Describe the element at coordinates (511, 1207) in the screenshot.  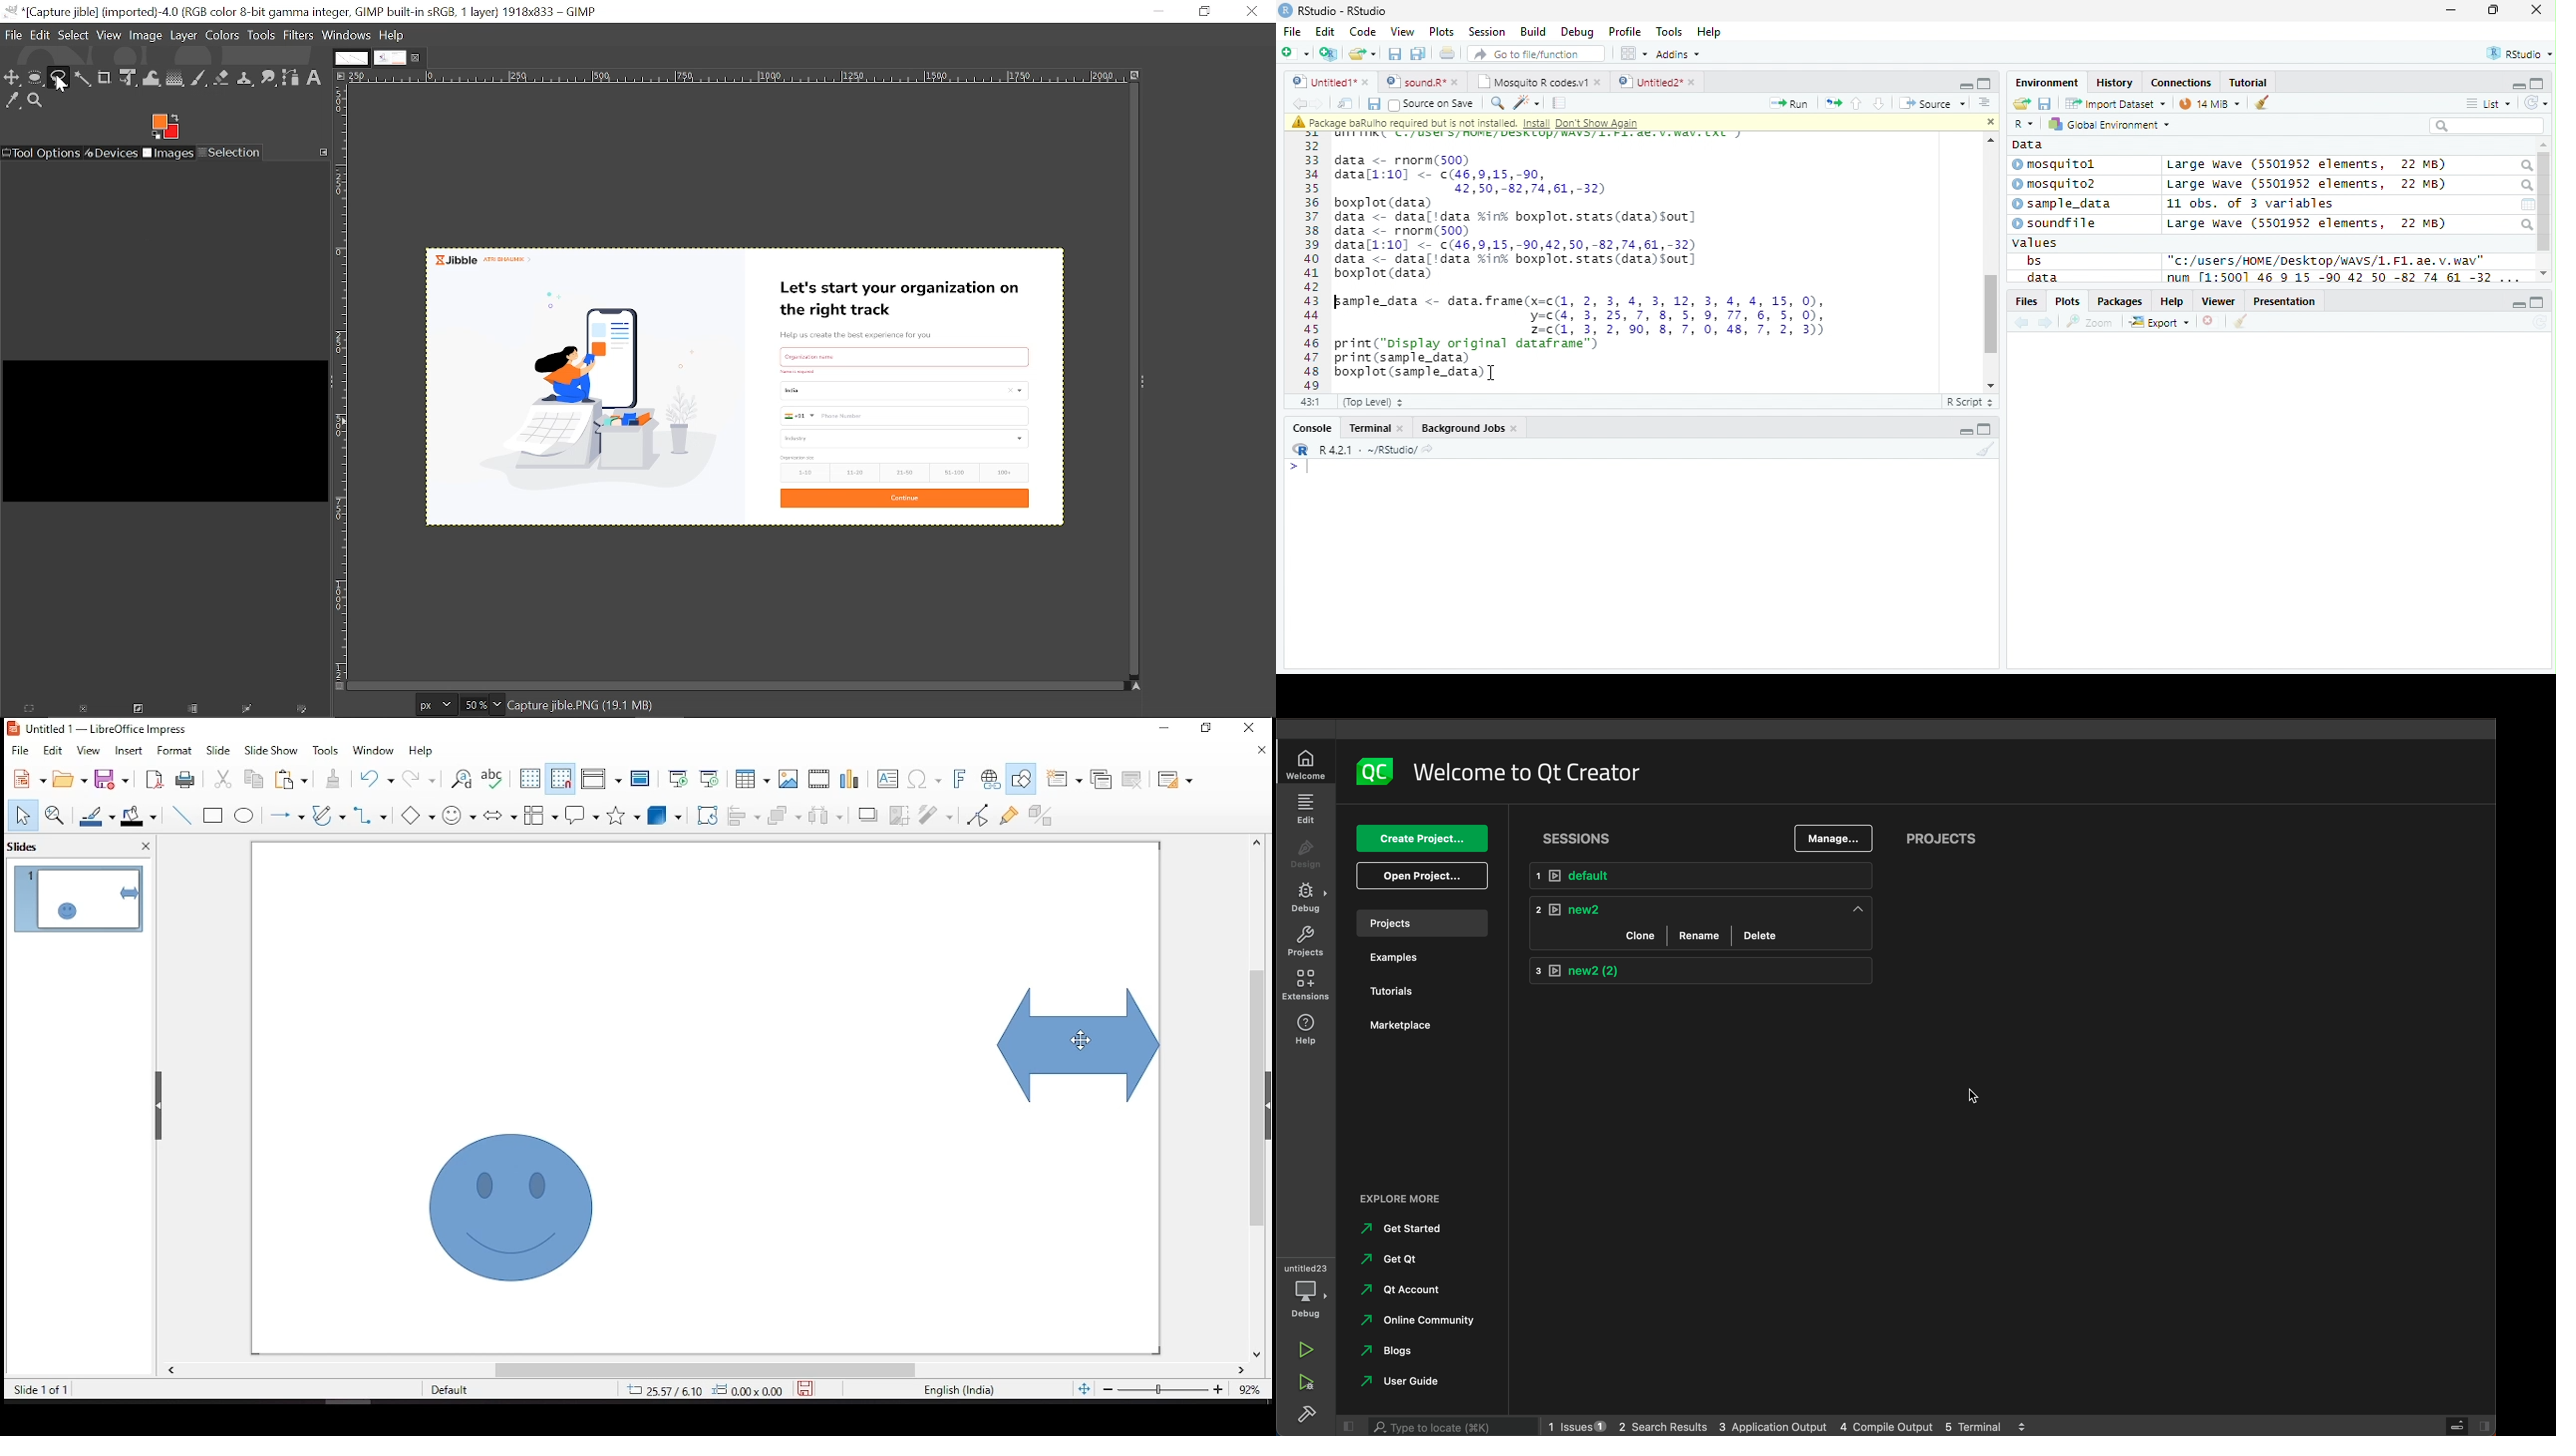
I see `shape` at that location.